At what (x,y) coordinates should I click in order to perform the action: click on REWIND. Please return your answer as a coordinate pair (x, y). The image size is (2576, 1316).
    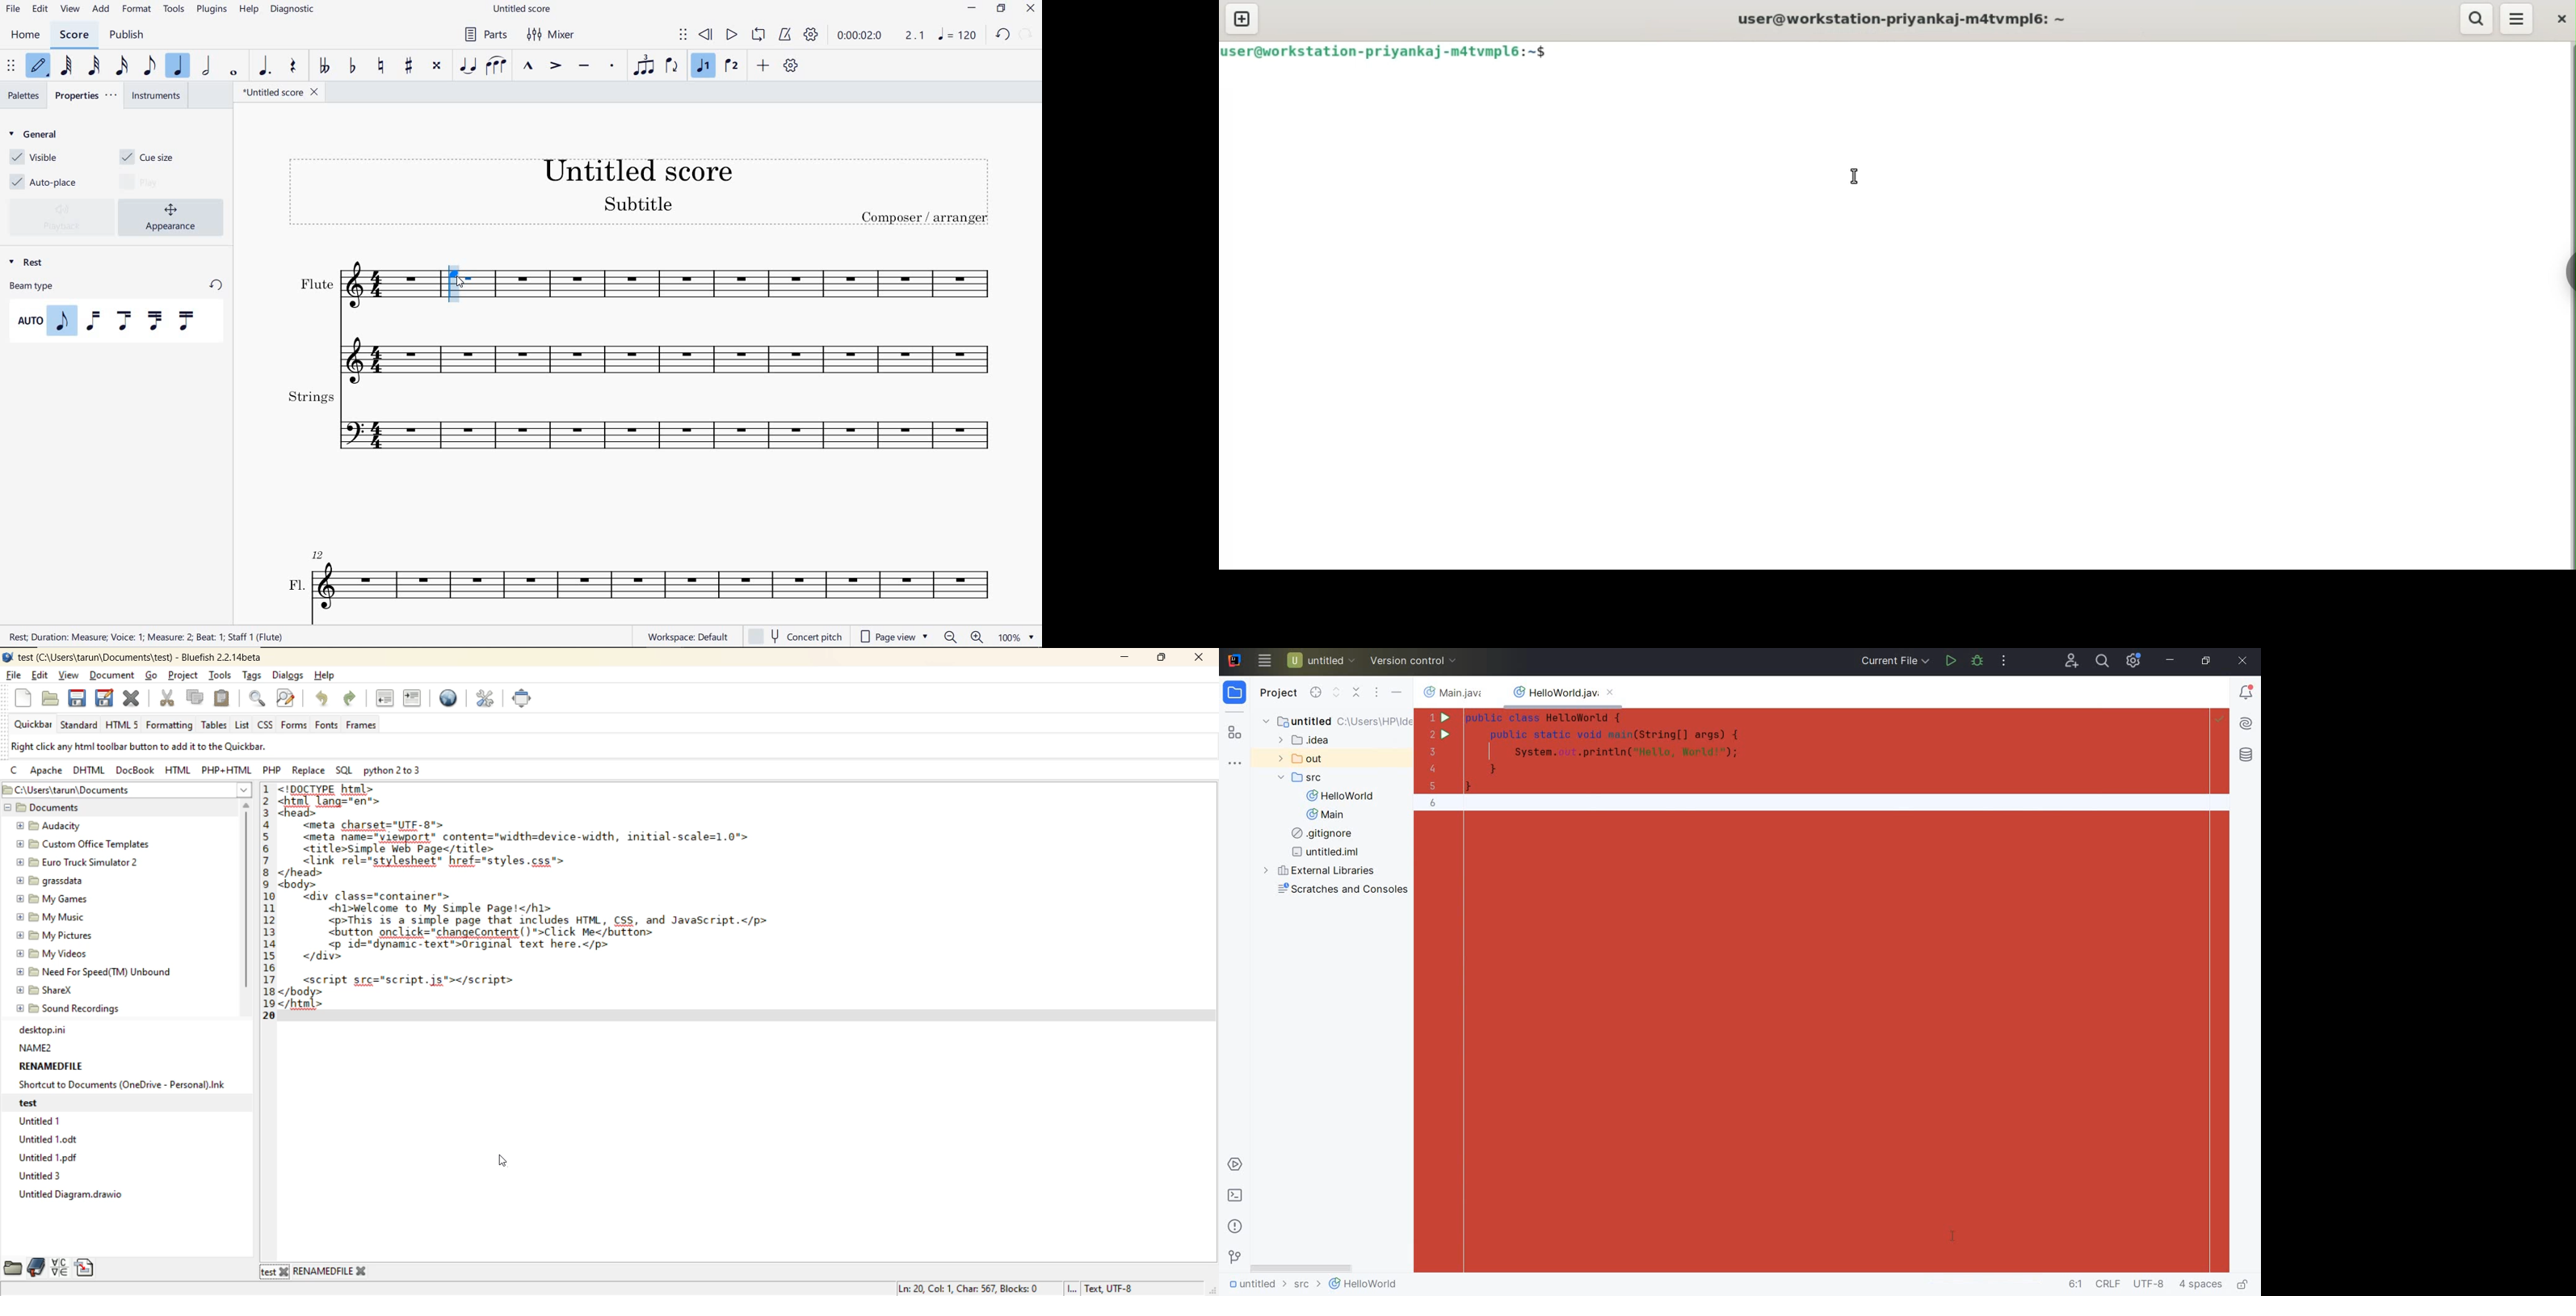
    Looking at the image, I should click on (706, 35).